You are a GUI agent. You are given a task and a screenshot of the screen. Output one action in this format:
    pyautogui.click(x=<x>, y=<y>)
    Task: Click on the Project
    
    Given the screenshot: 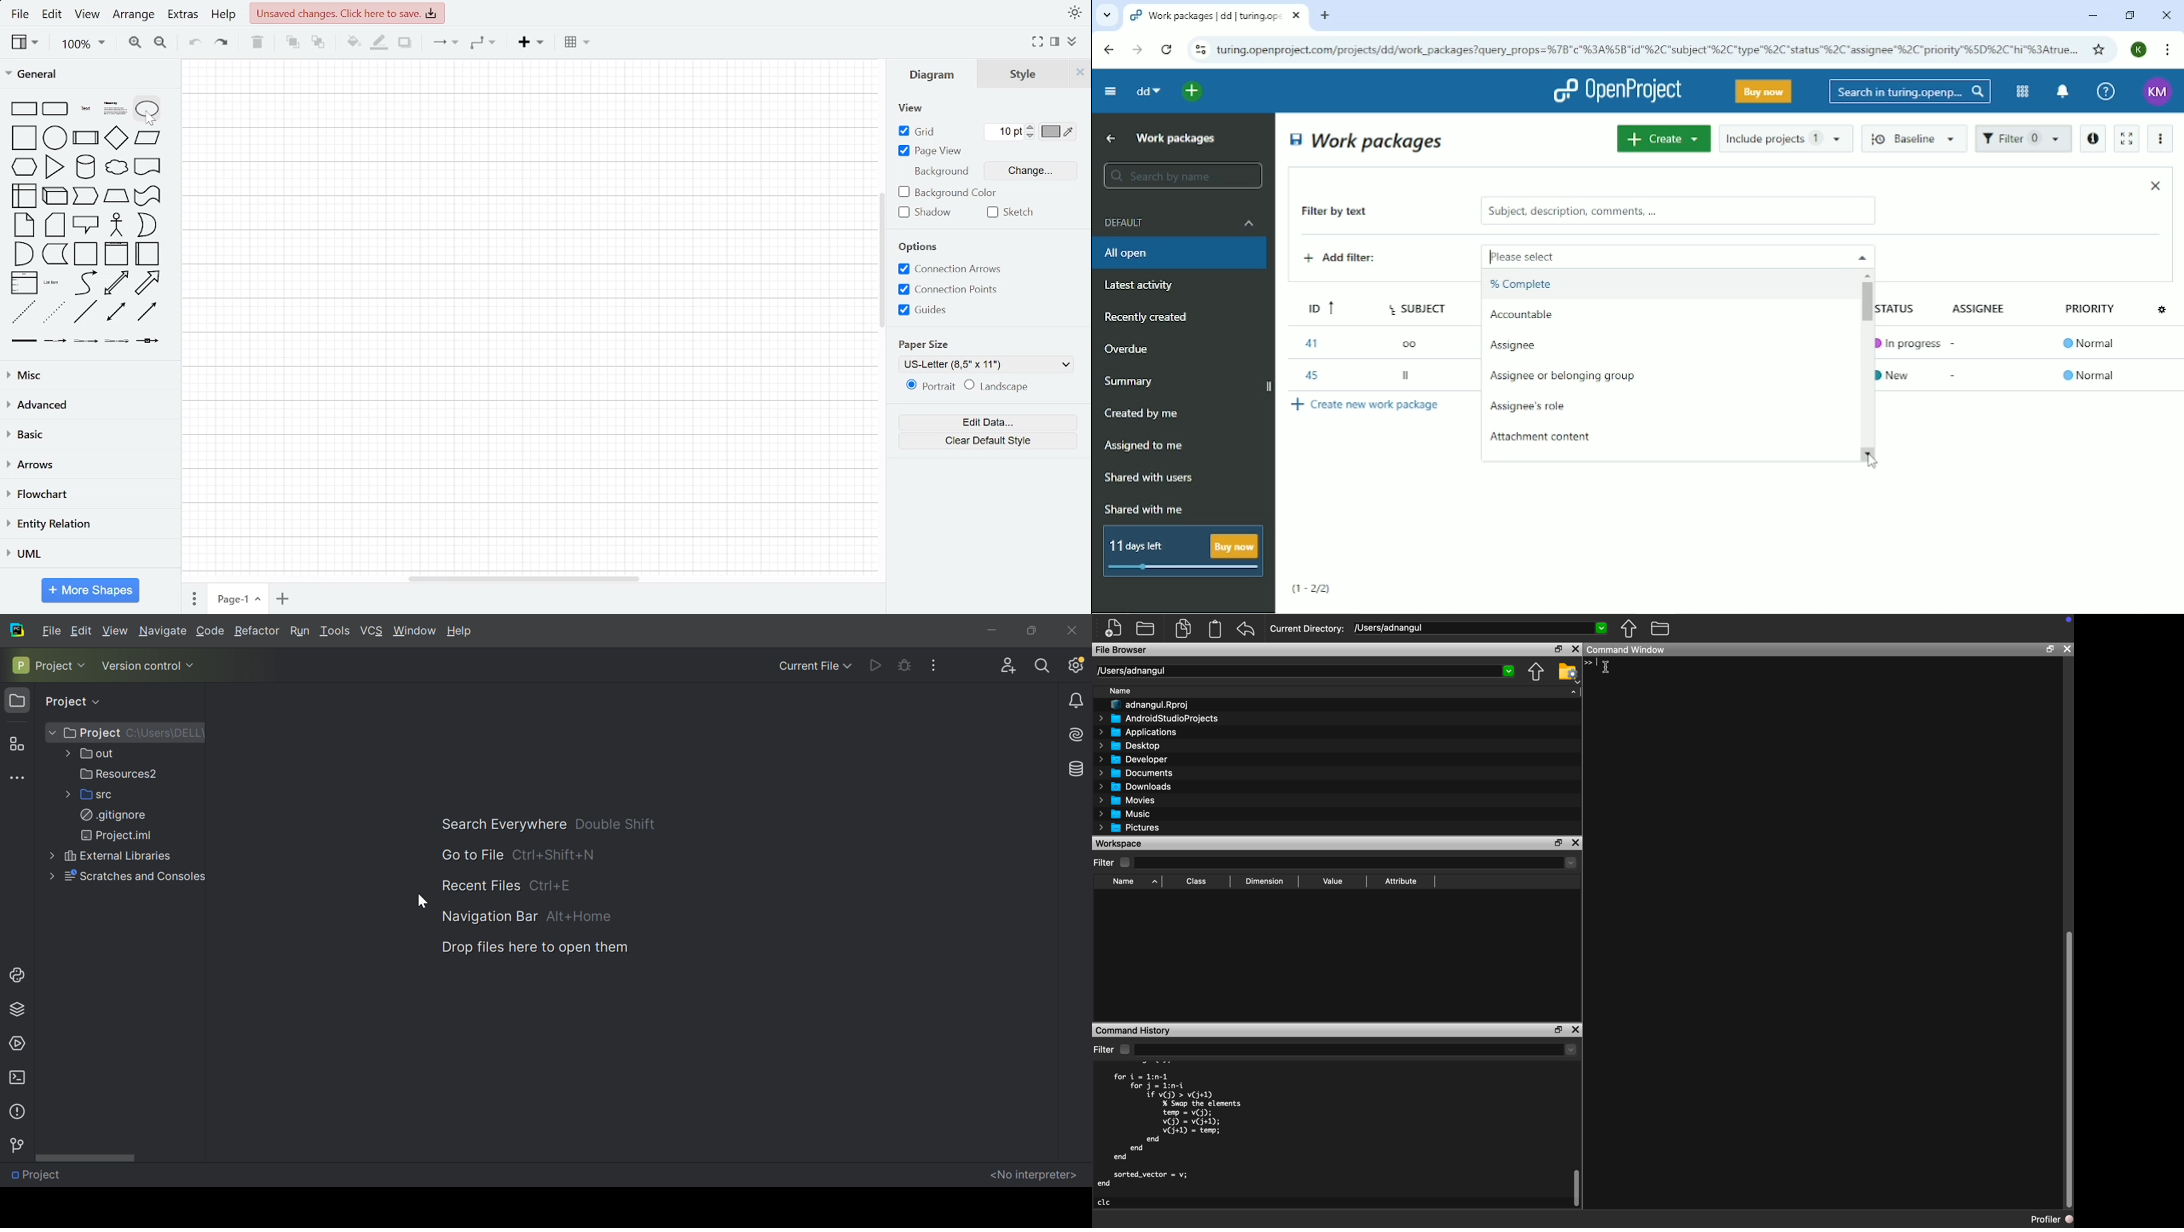 What is the action you would take?
    pyautogui.click(x=18, y=701)
    